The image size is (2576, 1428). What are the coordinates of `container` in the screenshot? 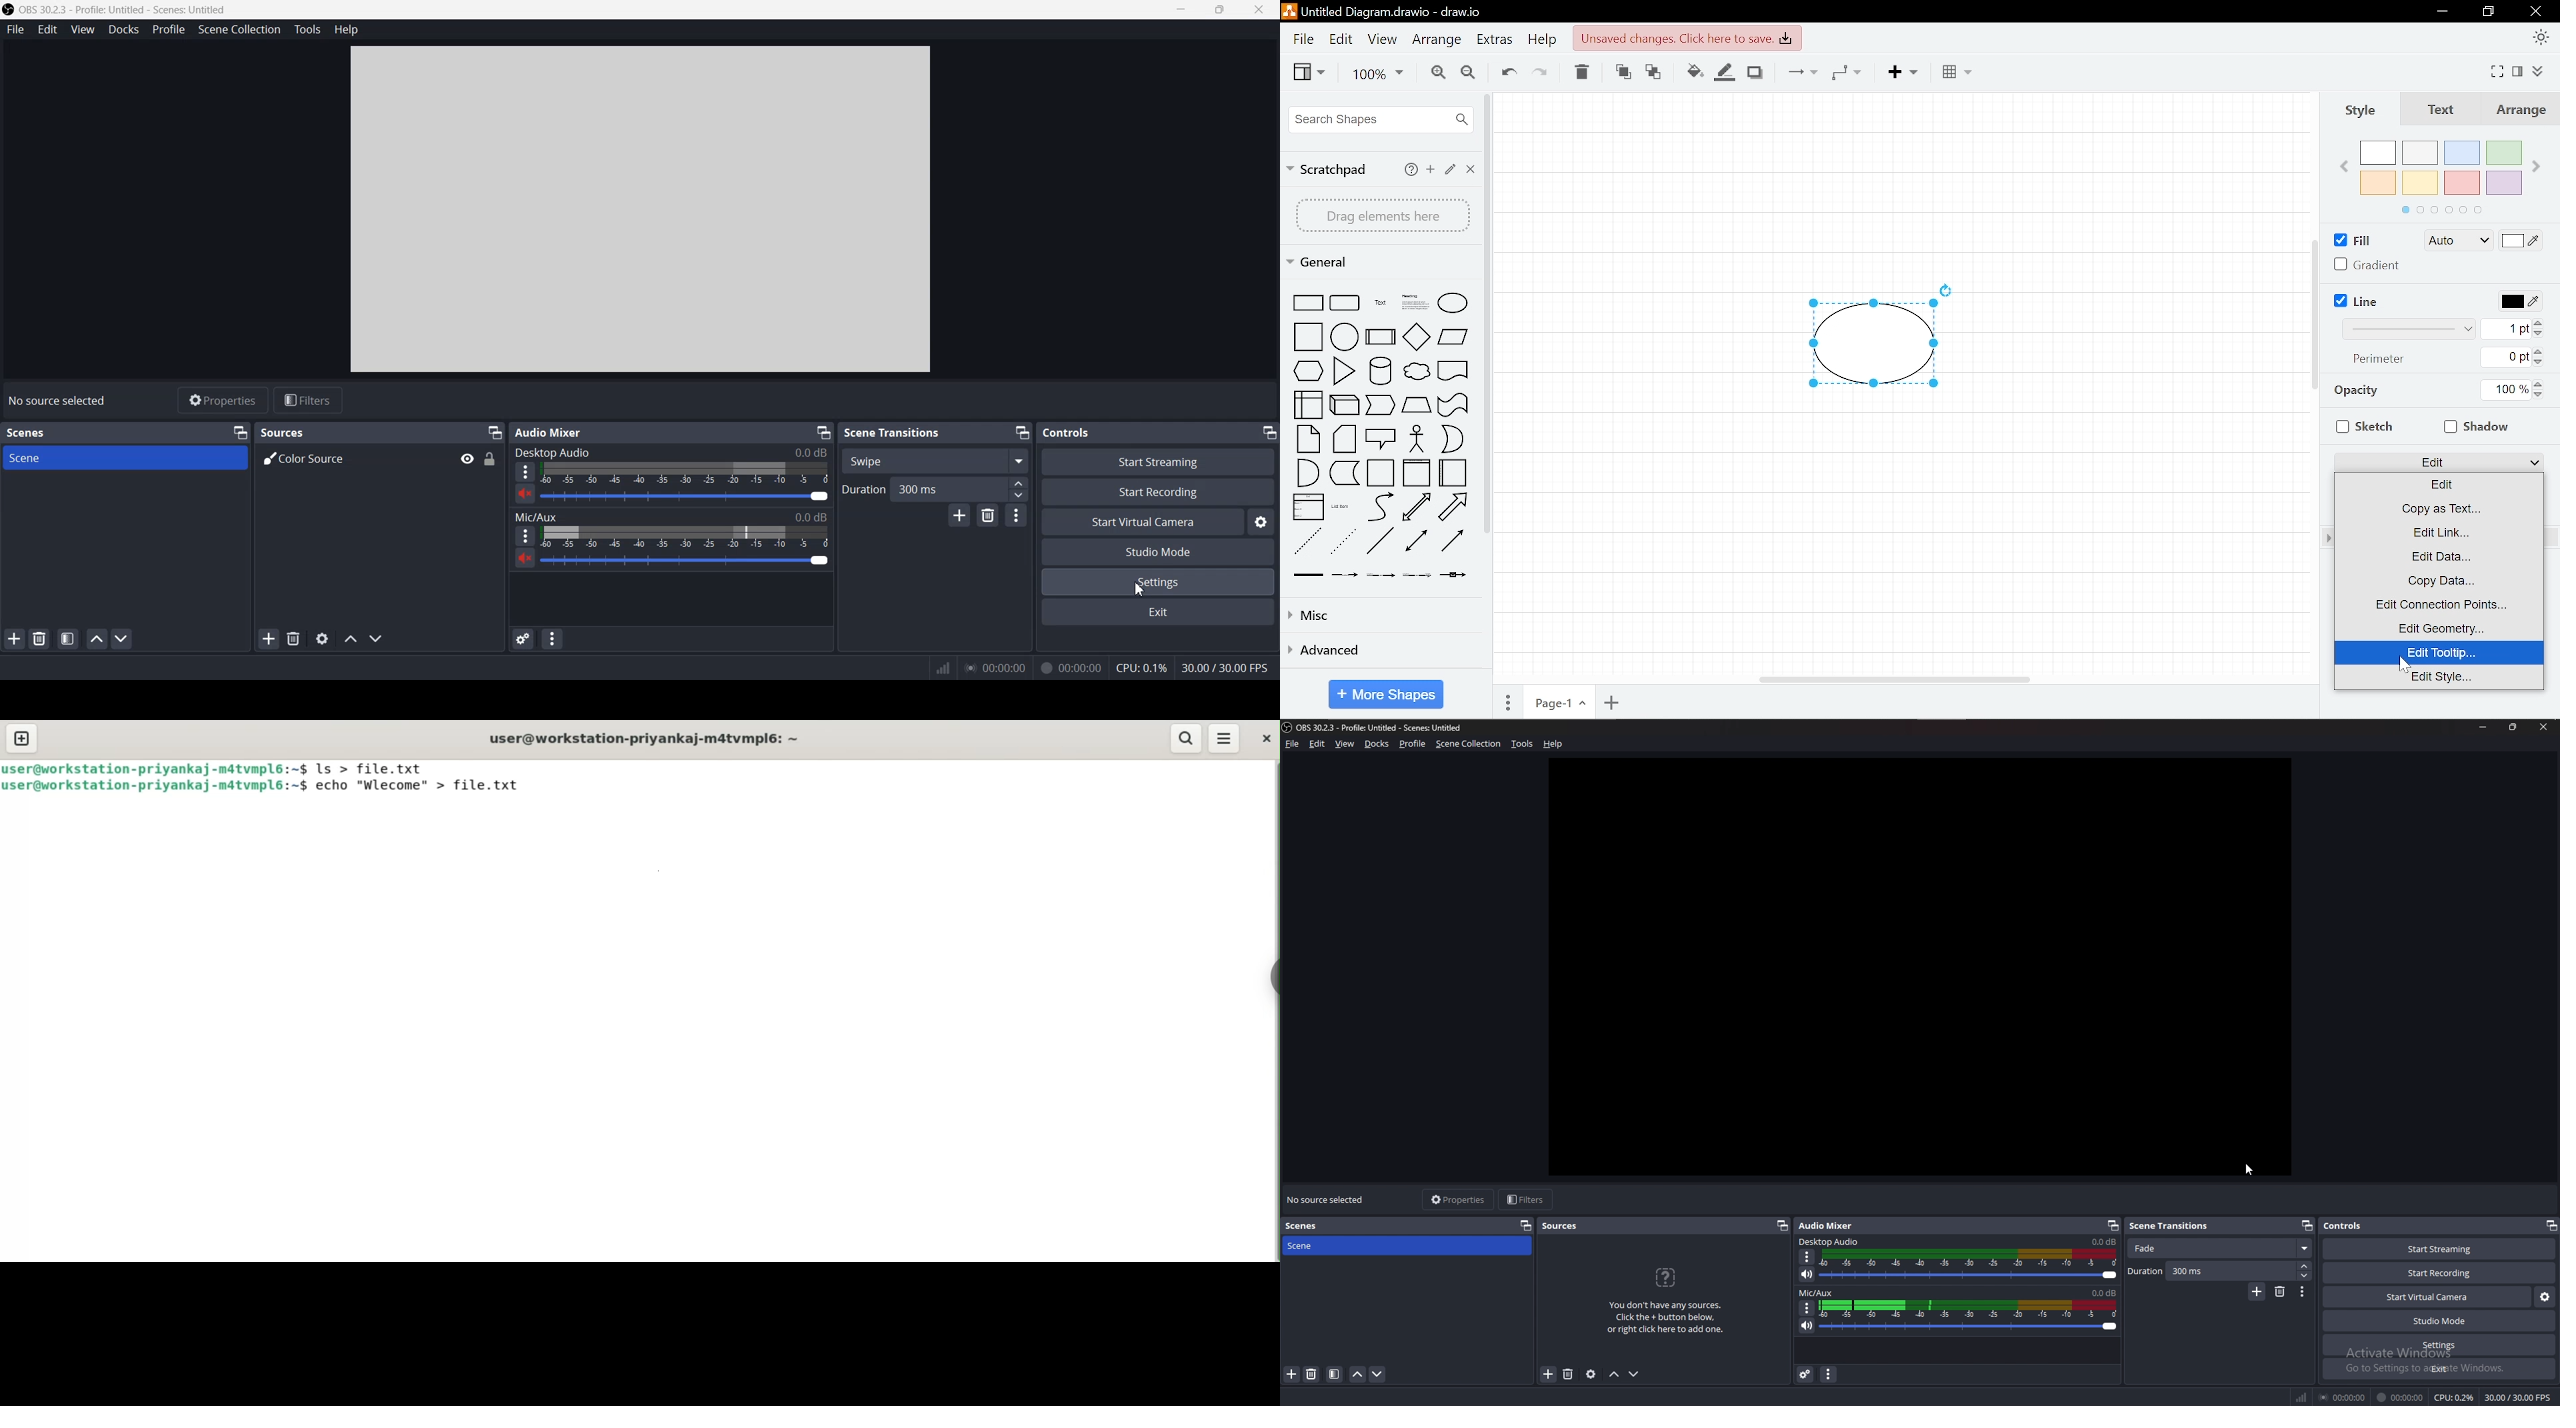 It's located at (1380, 473).